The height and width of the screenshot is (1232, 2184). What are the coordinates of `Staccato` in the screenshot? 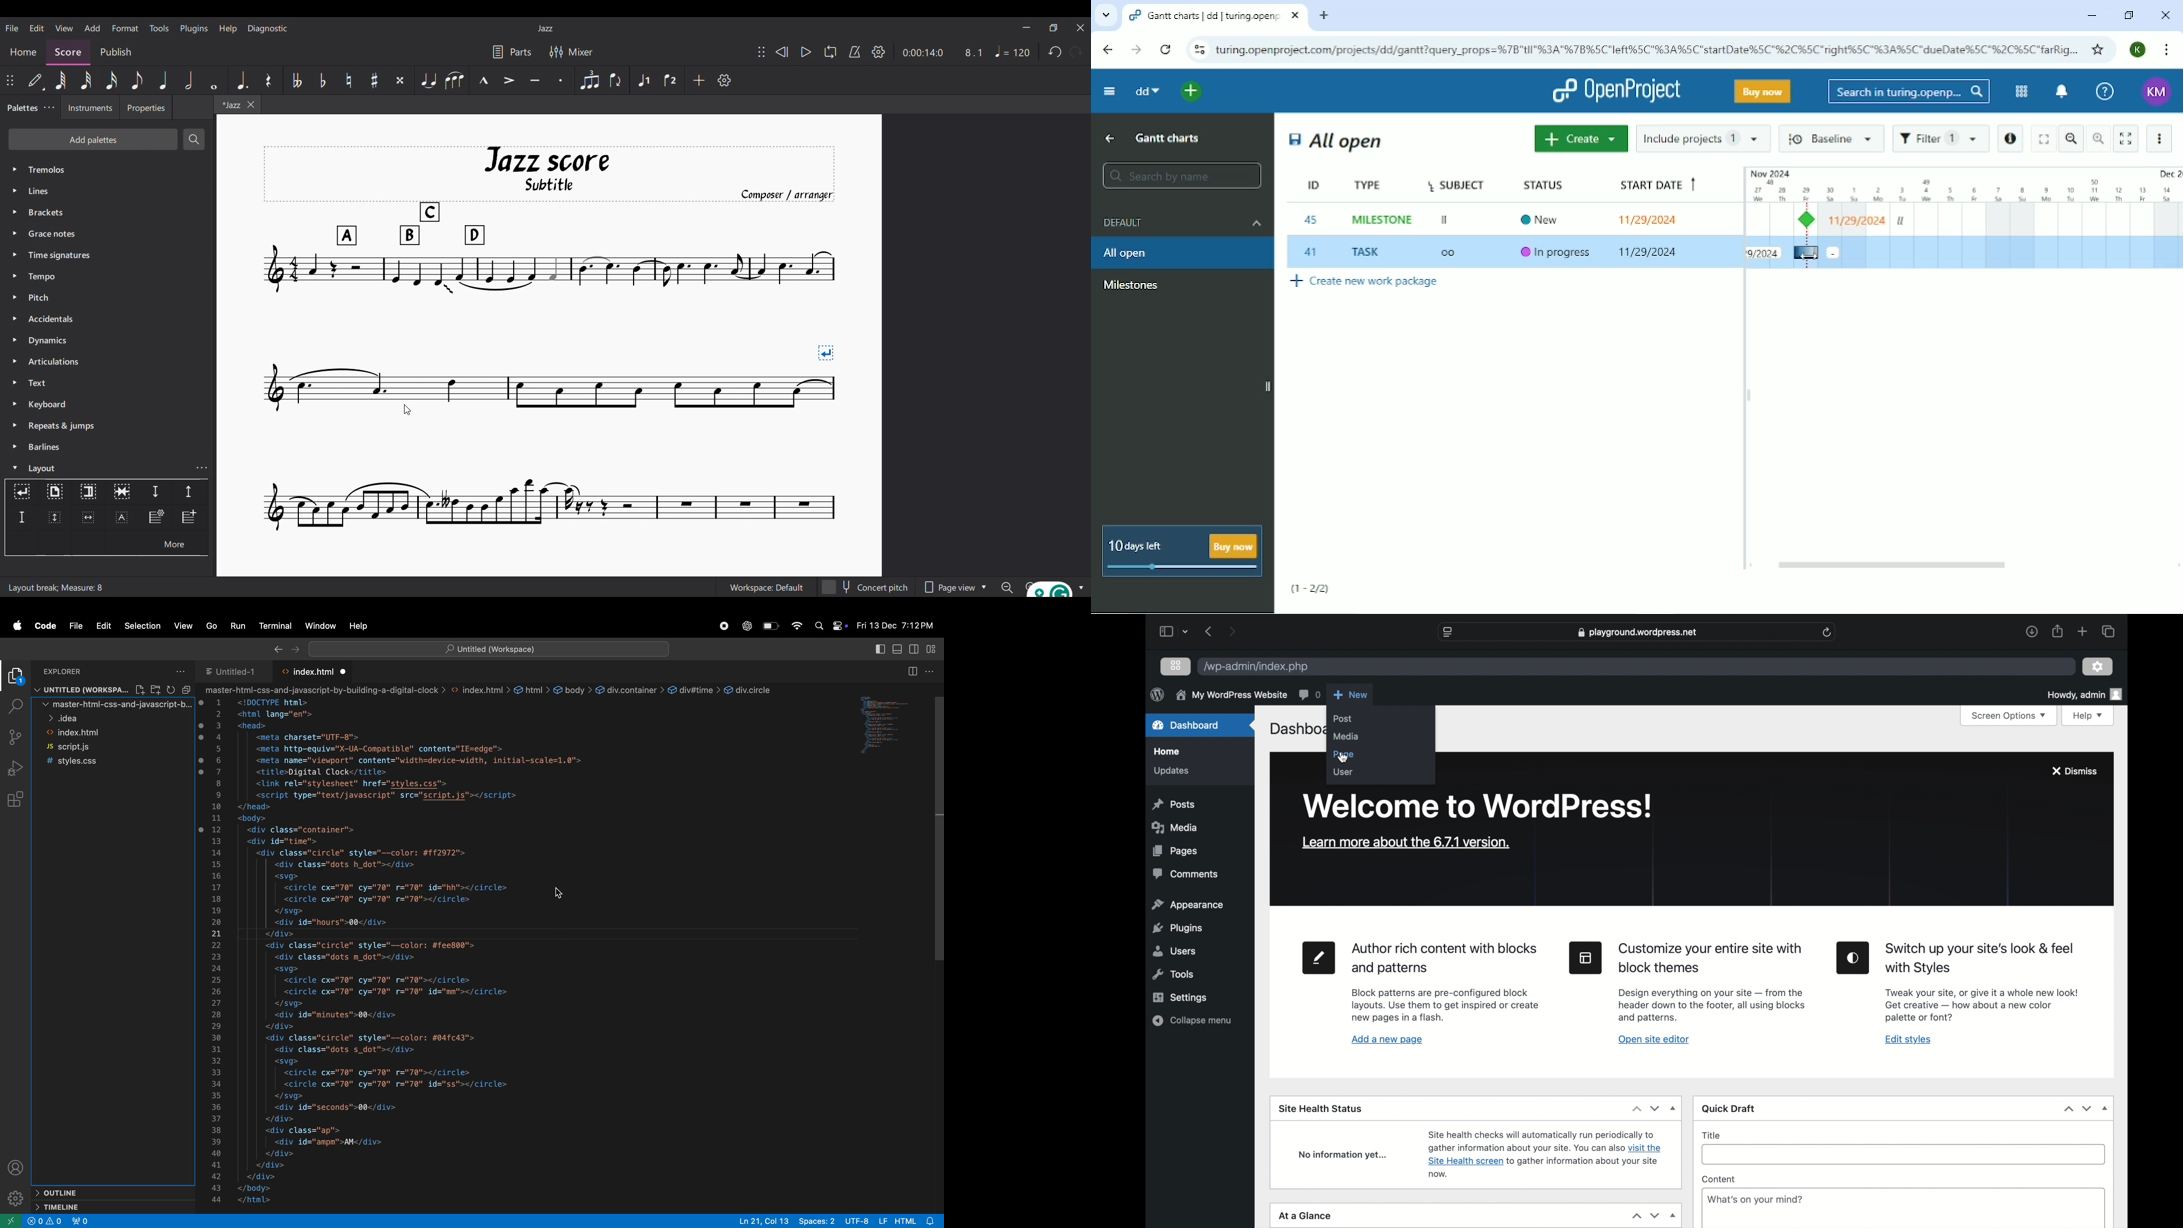 It's located at (561, 80).